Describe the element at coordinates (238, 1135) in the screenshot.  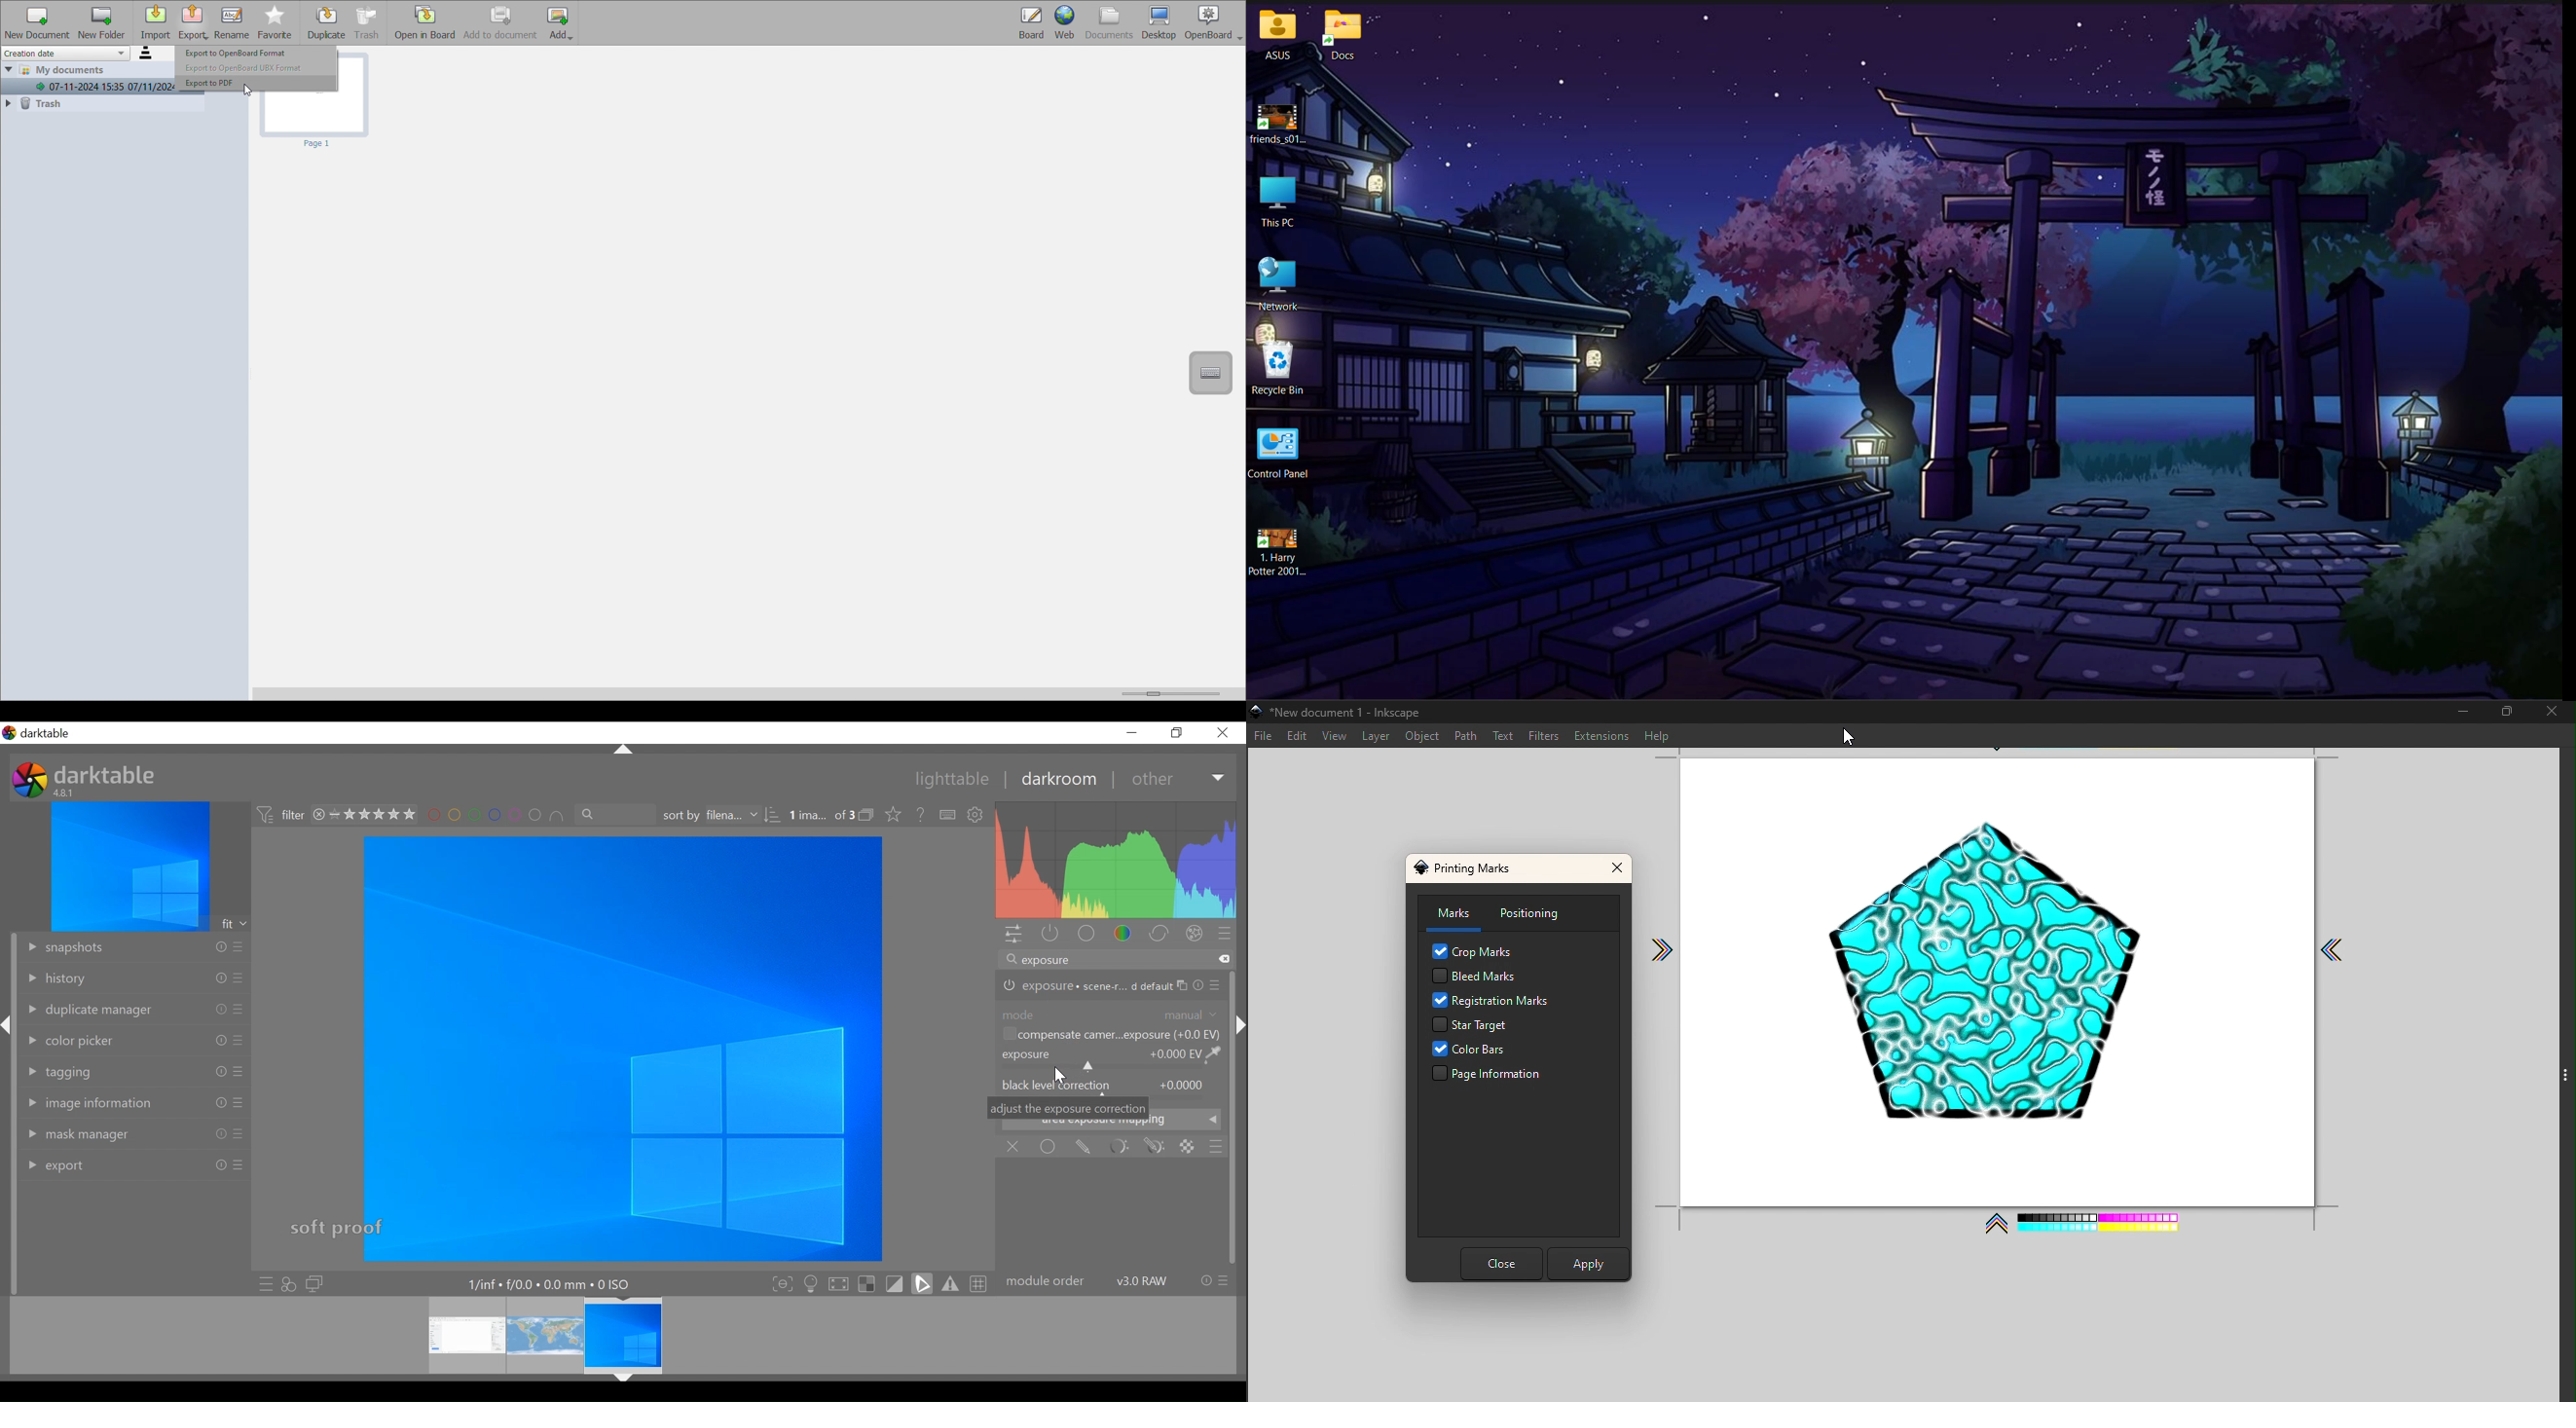
I see `presets` at that location.